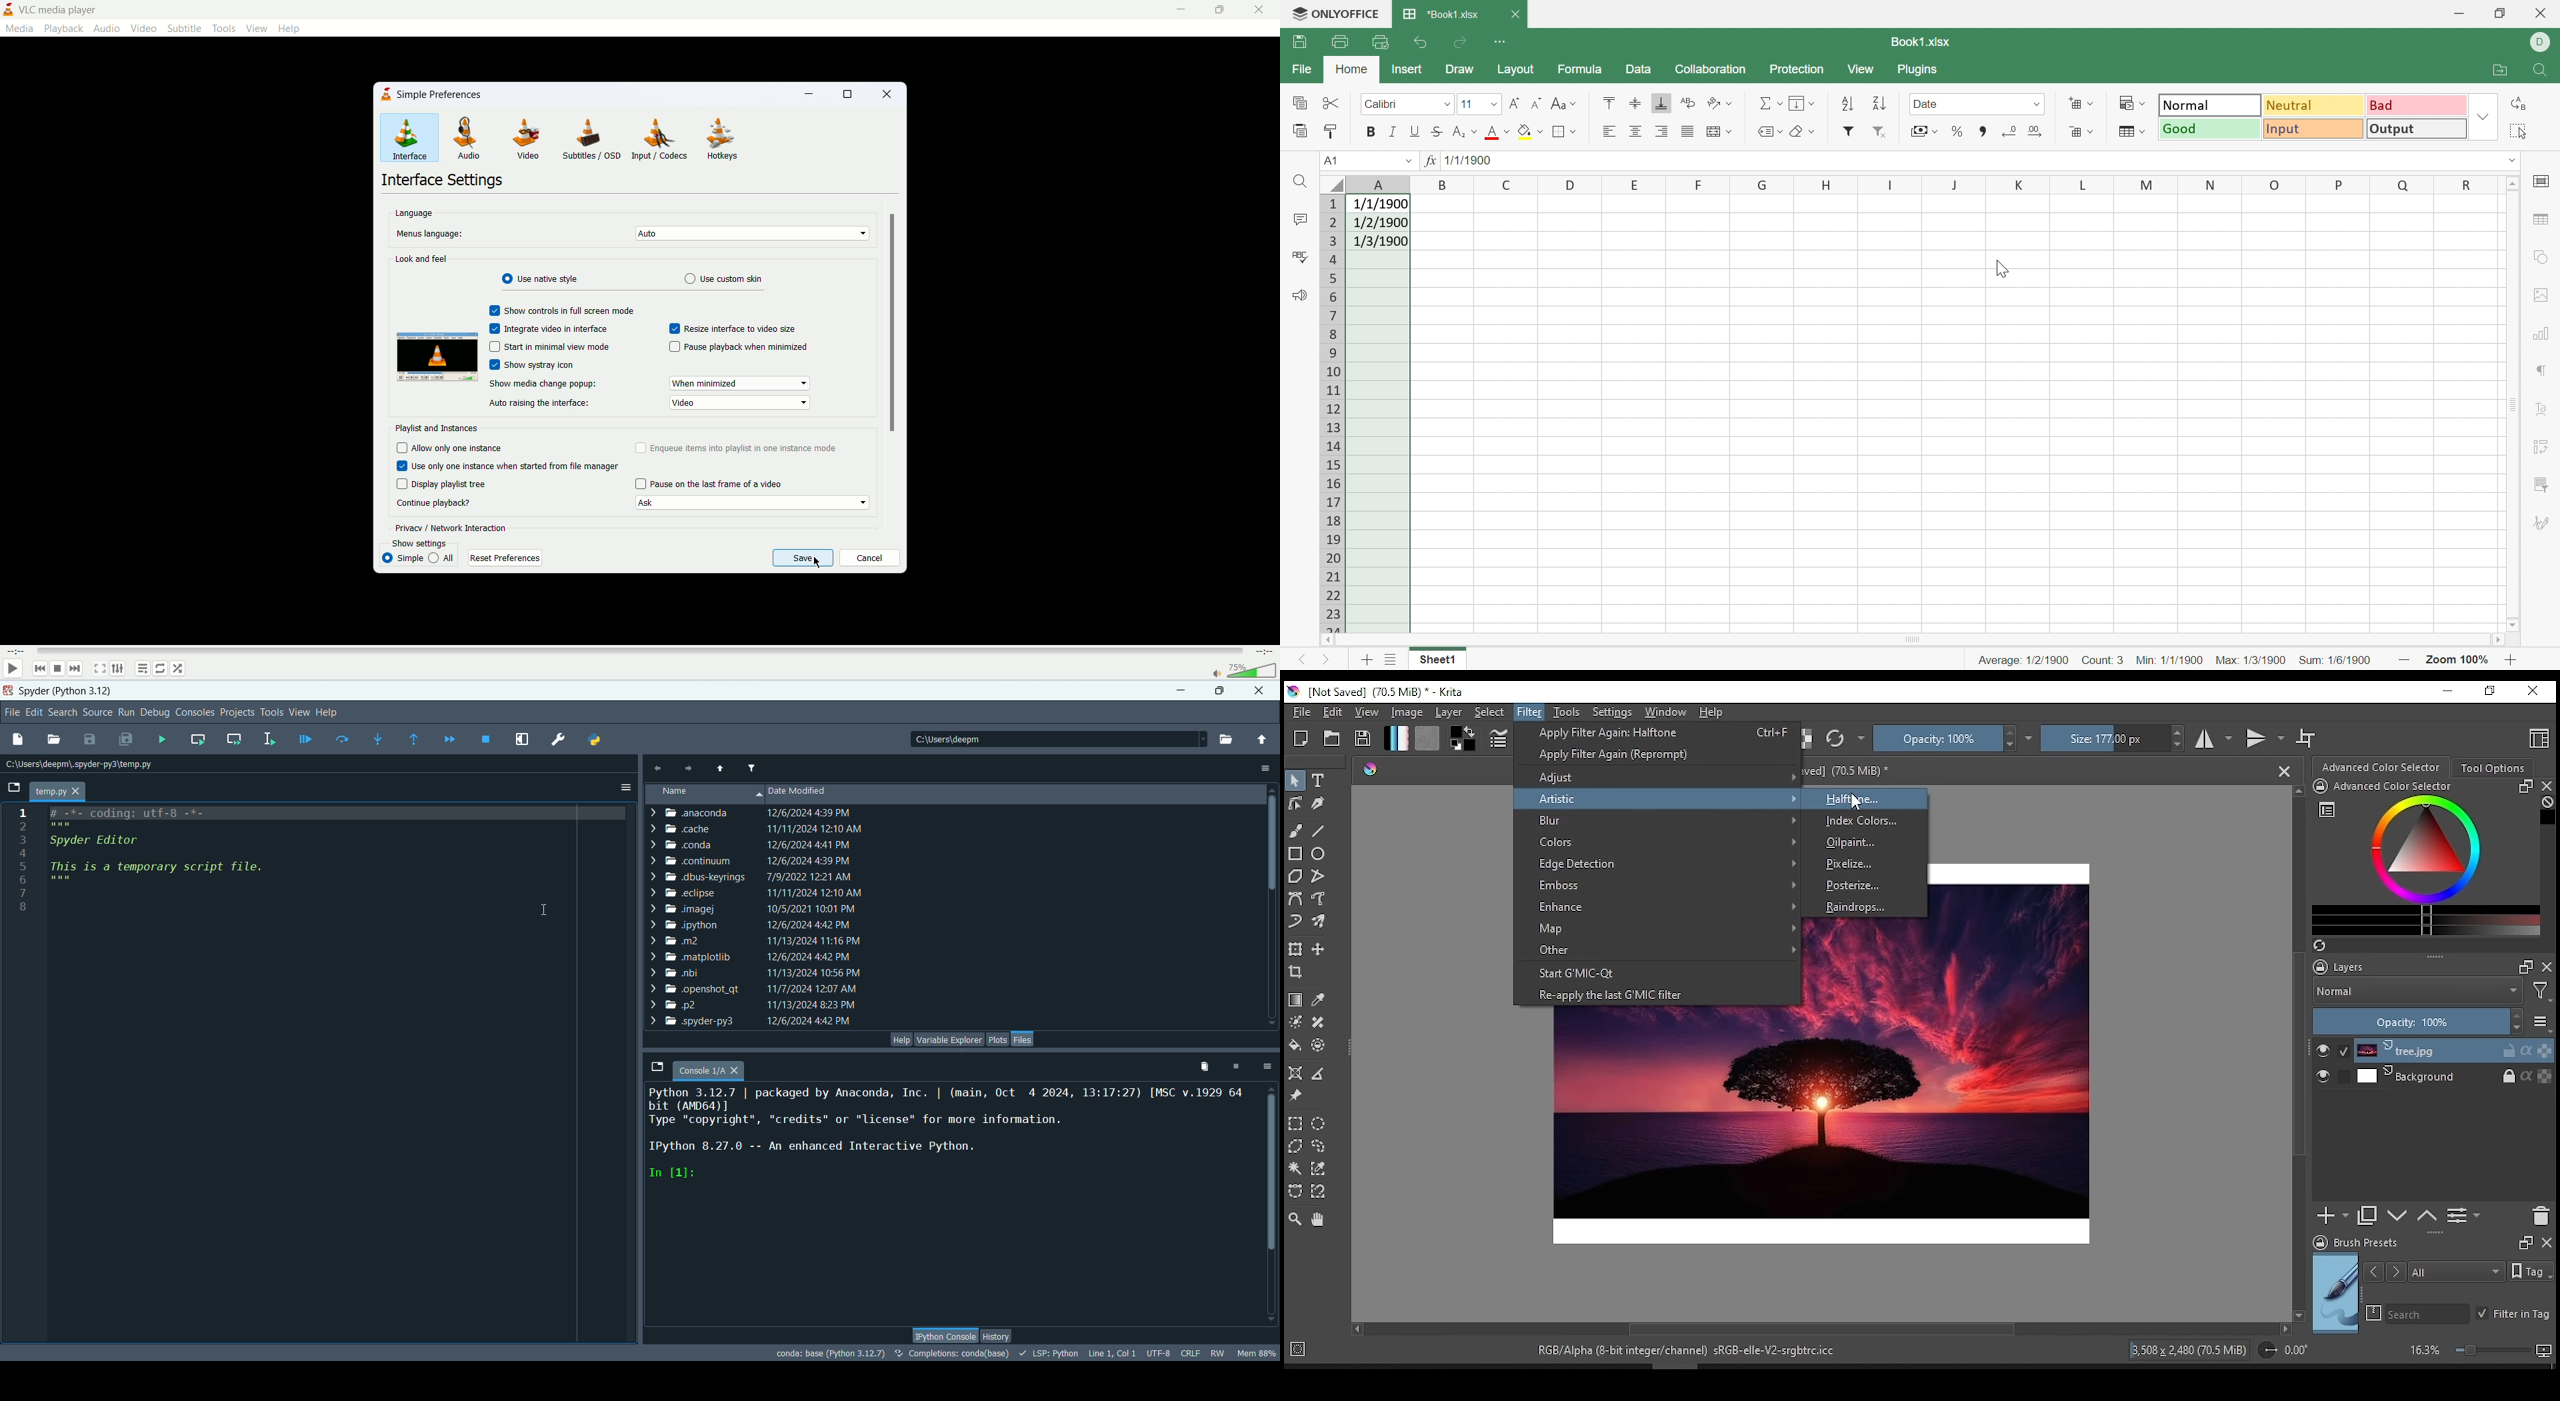 The height and width of the screenshot is (1428, 2576). Describe the element at coordinates (595, 740) in the screenshot. I see `Pythonpath manager` at that location.